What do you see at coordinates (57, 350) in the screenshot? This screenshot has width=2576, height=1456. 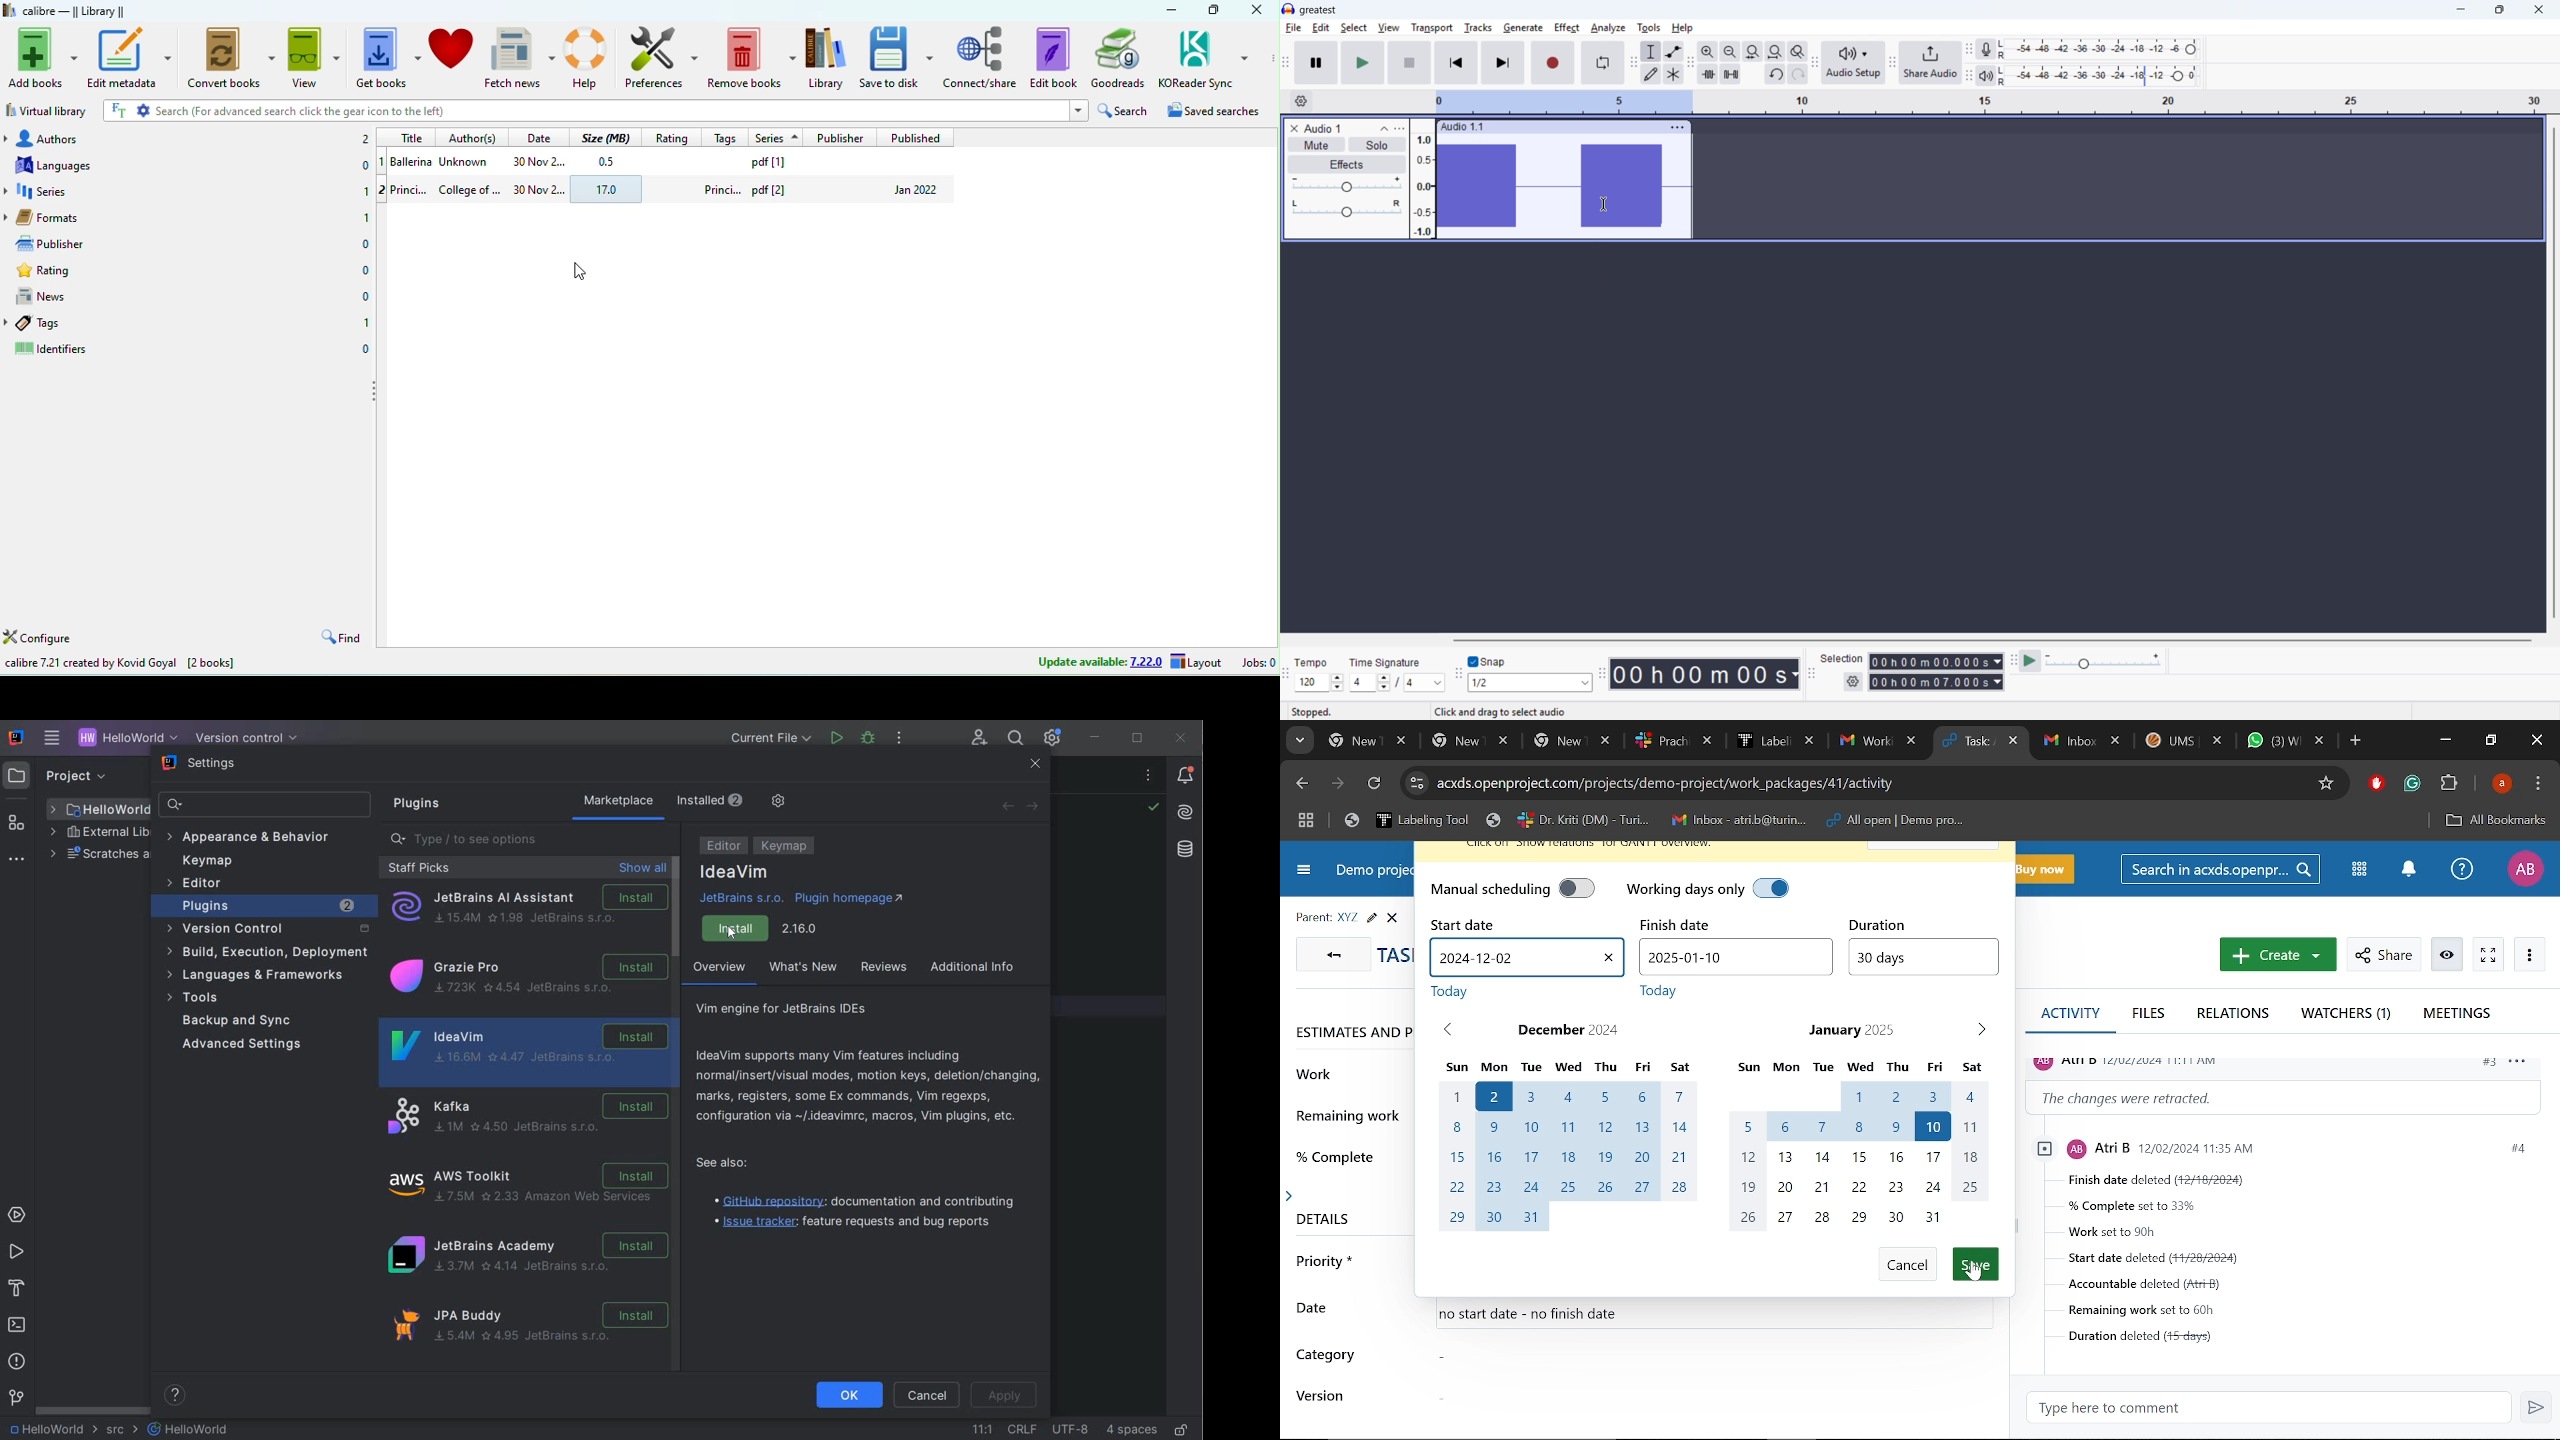 I see `identifiers` at bounding box center [57, 350].